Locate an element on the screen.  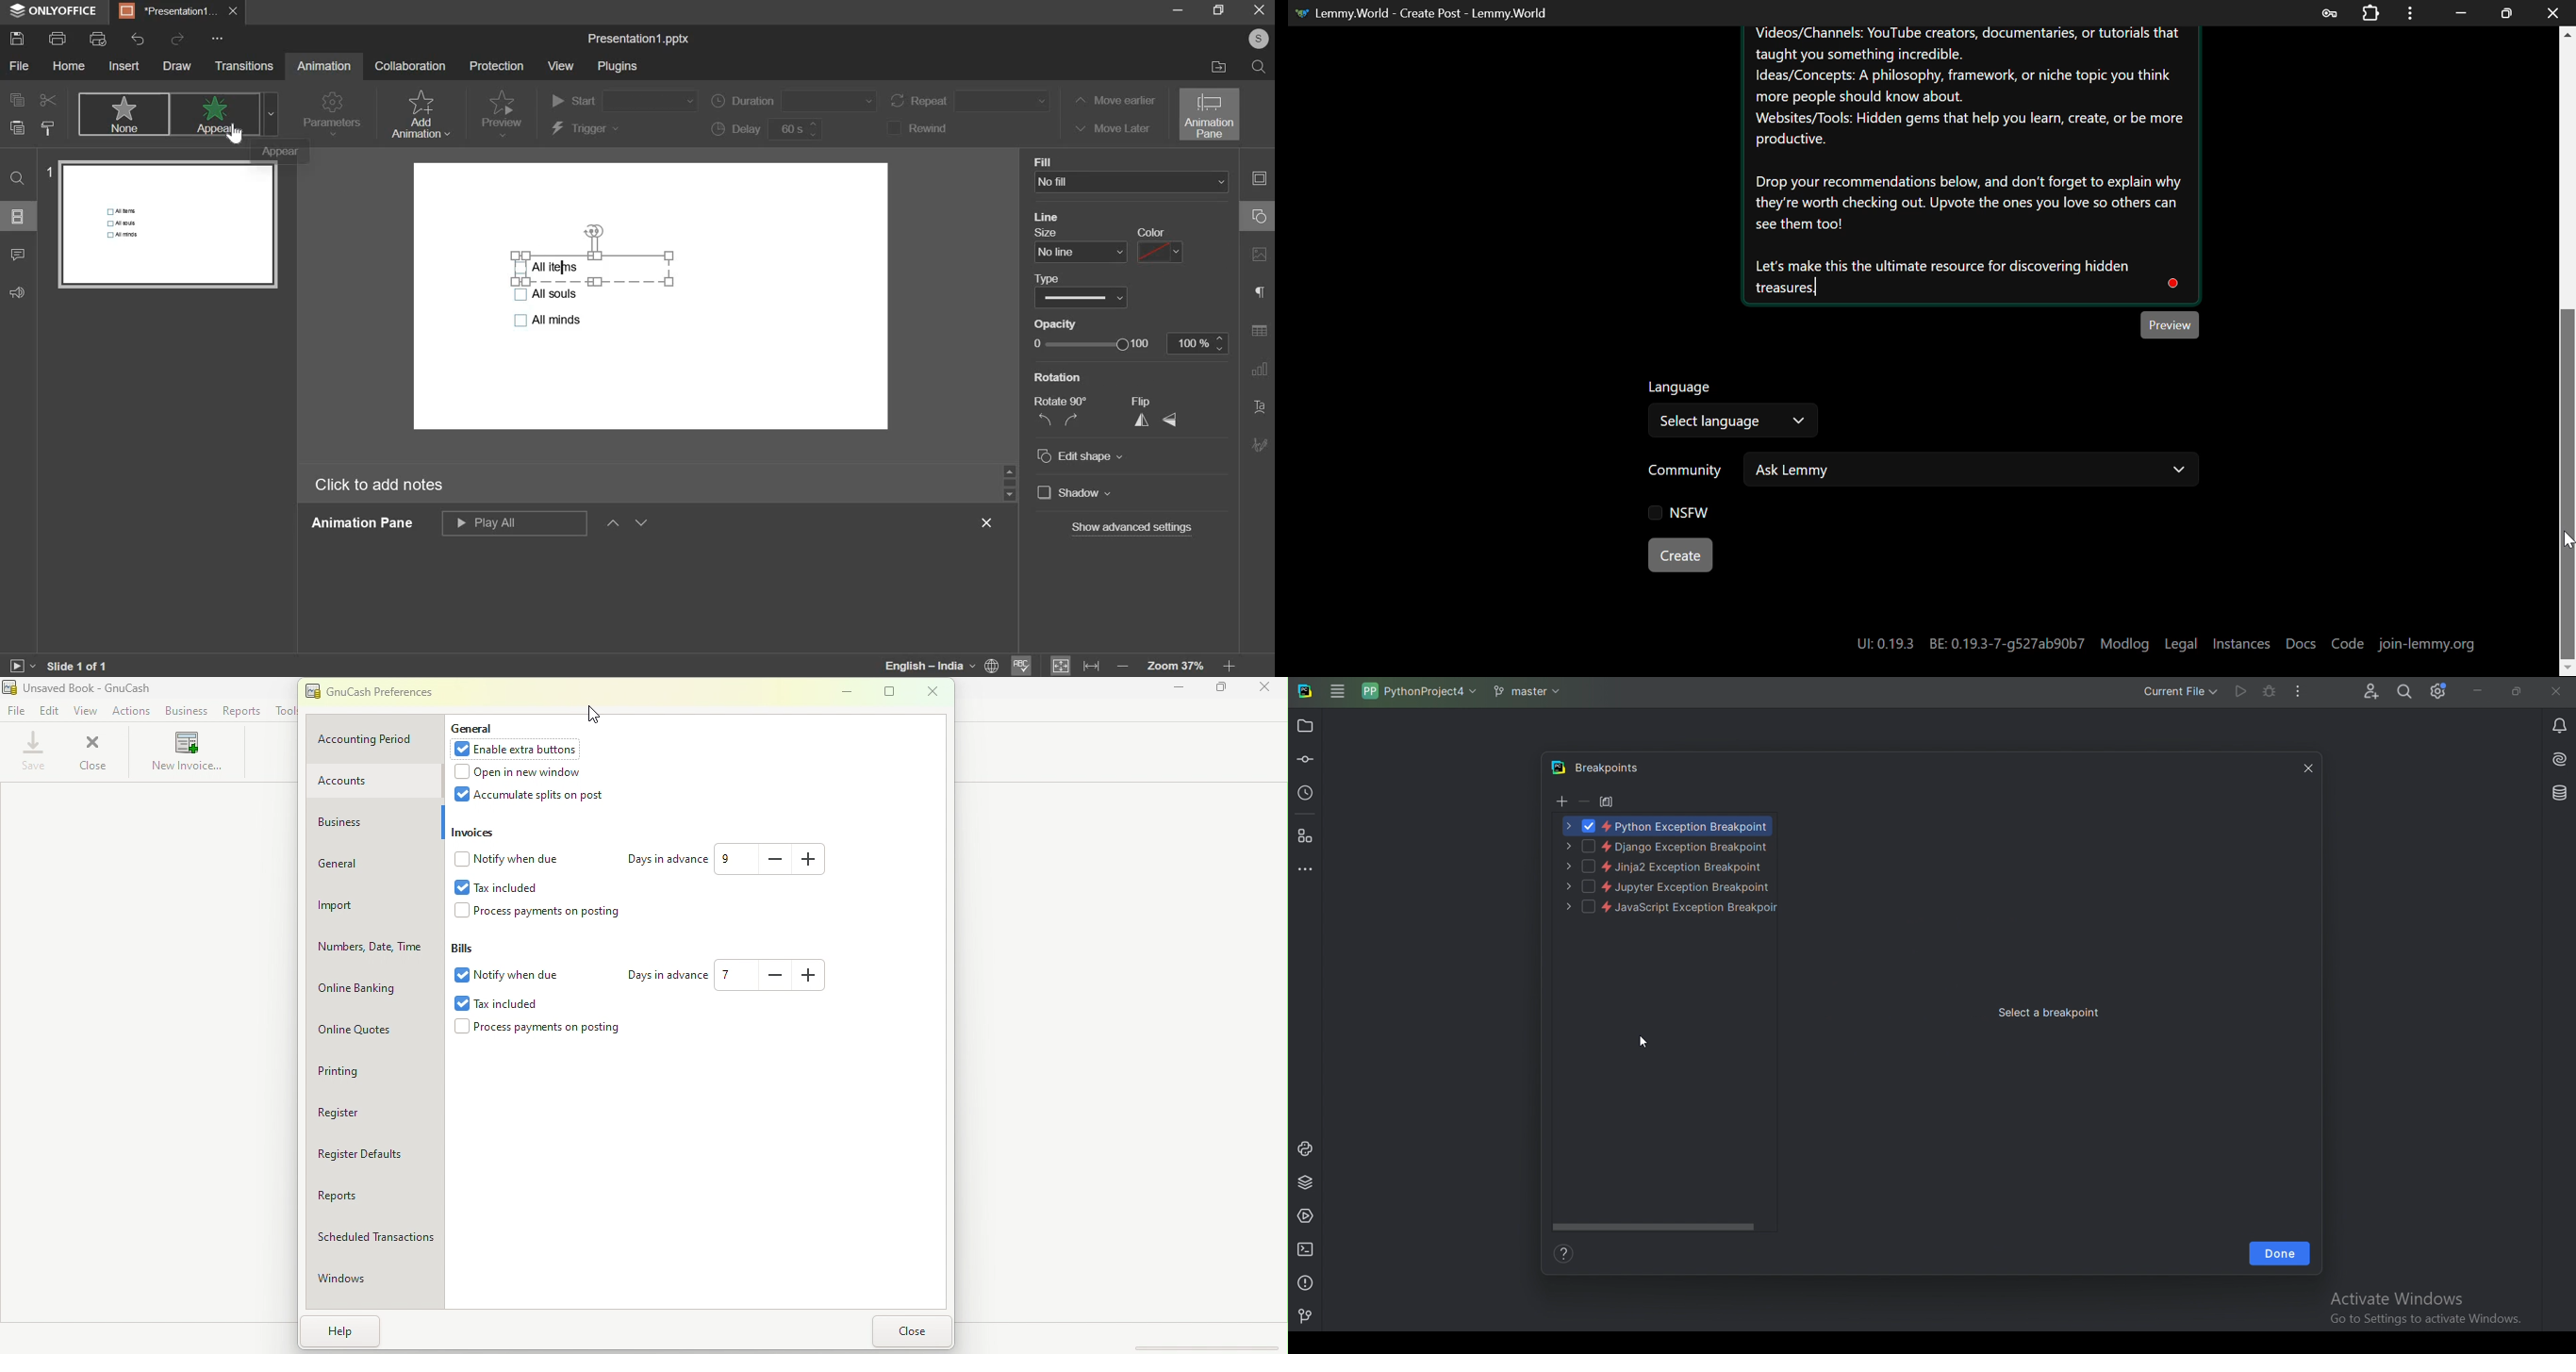
none is located at coordinates (122, 114).